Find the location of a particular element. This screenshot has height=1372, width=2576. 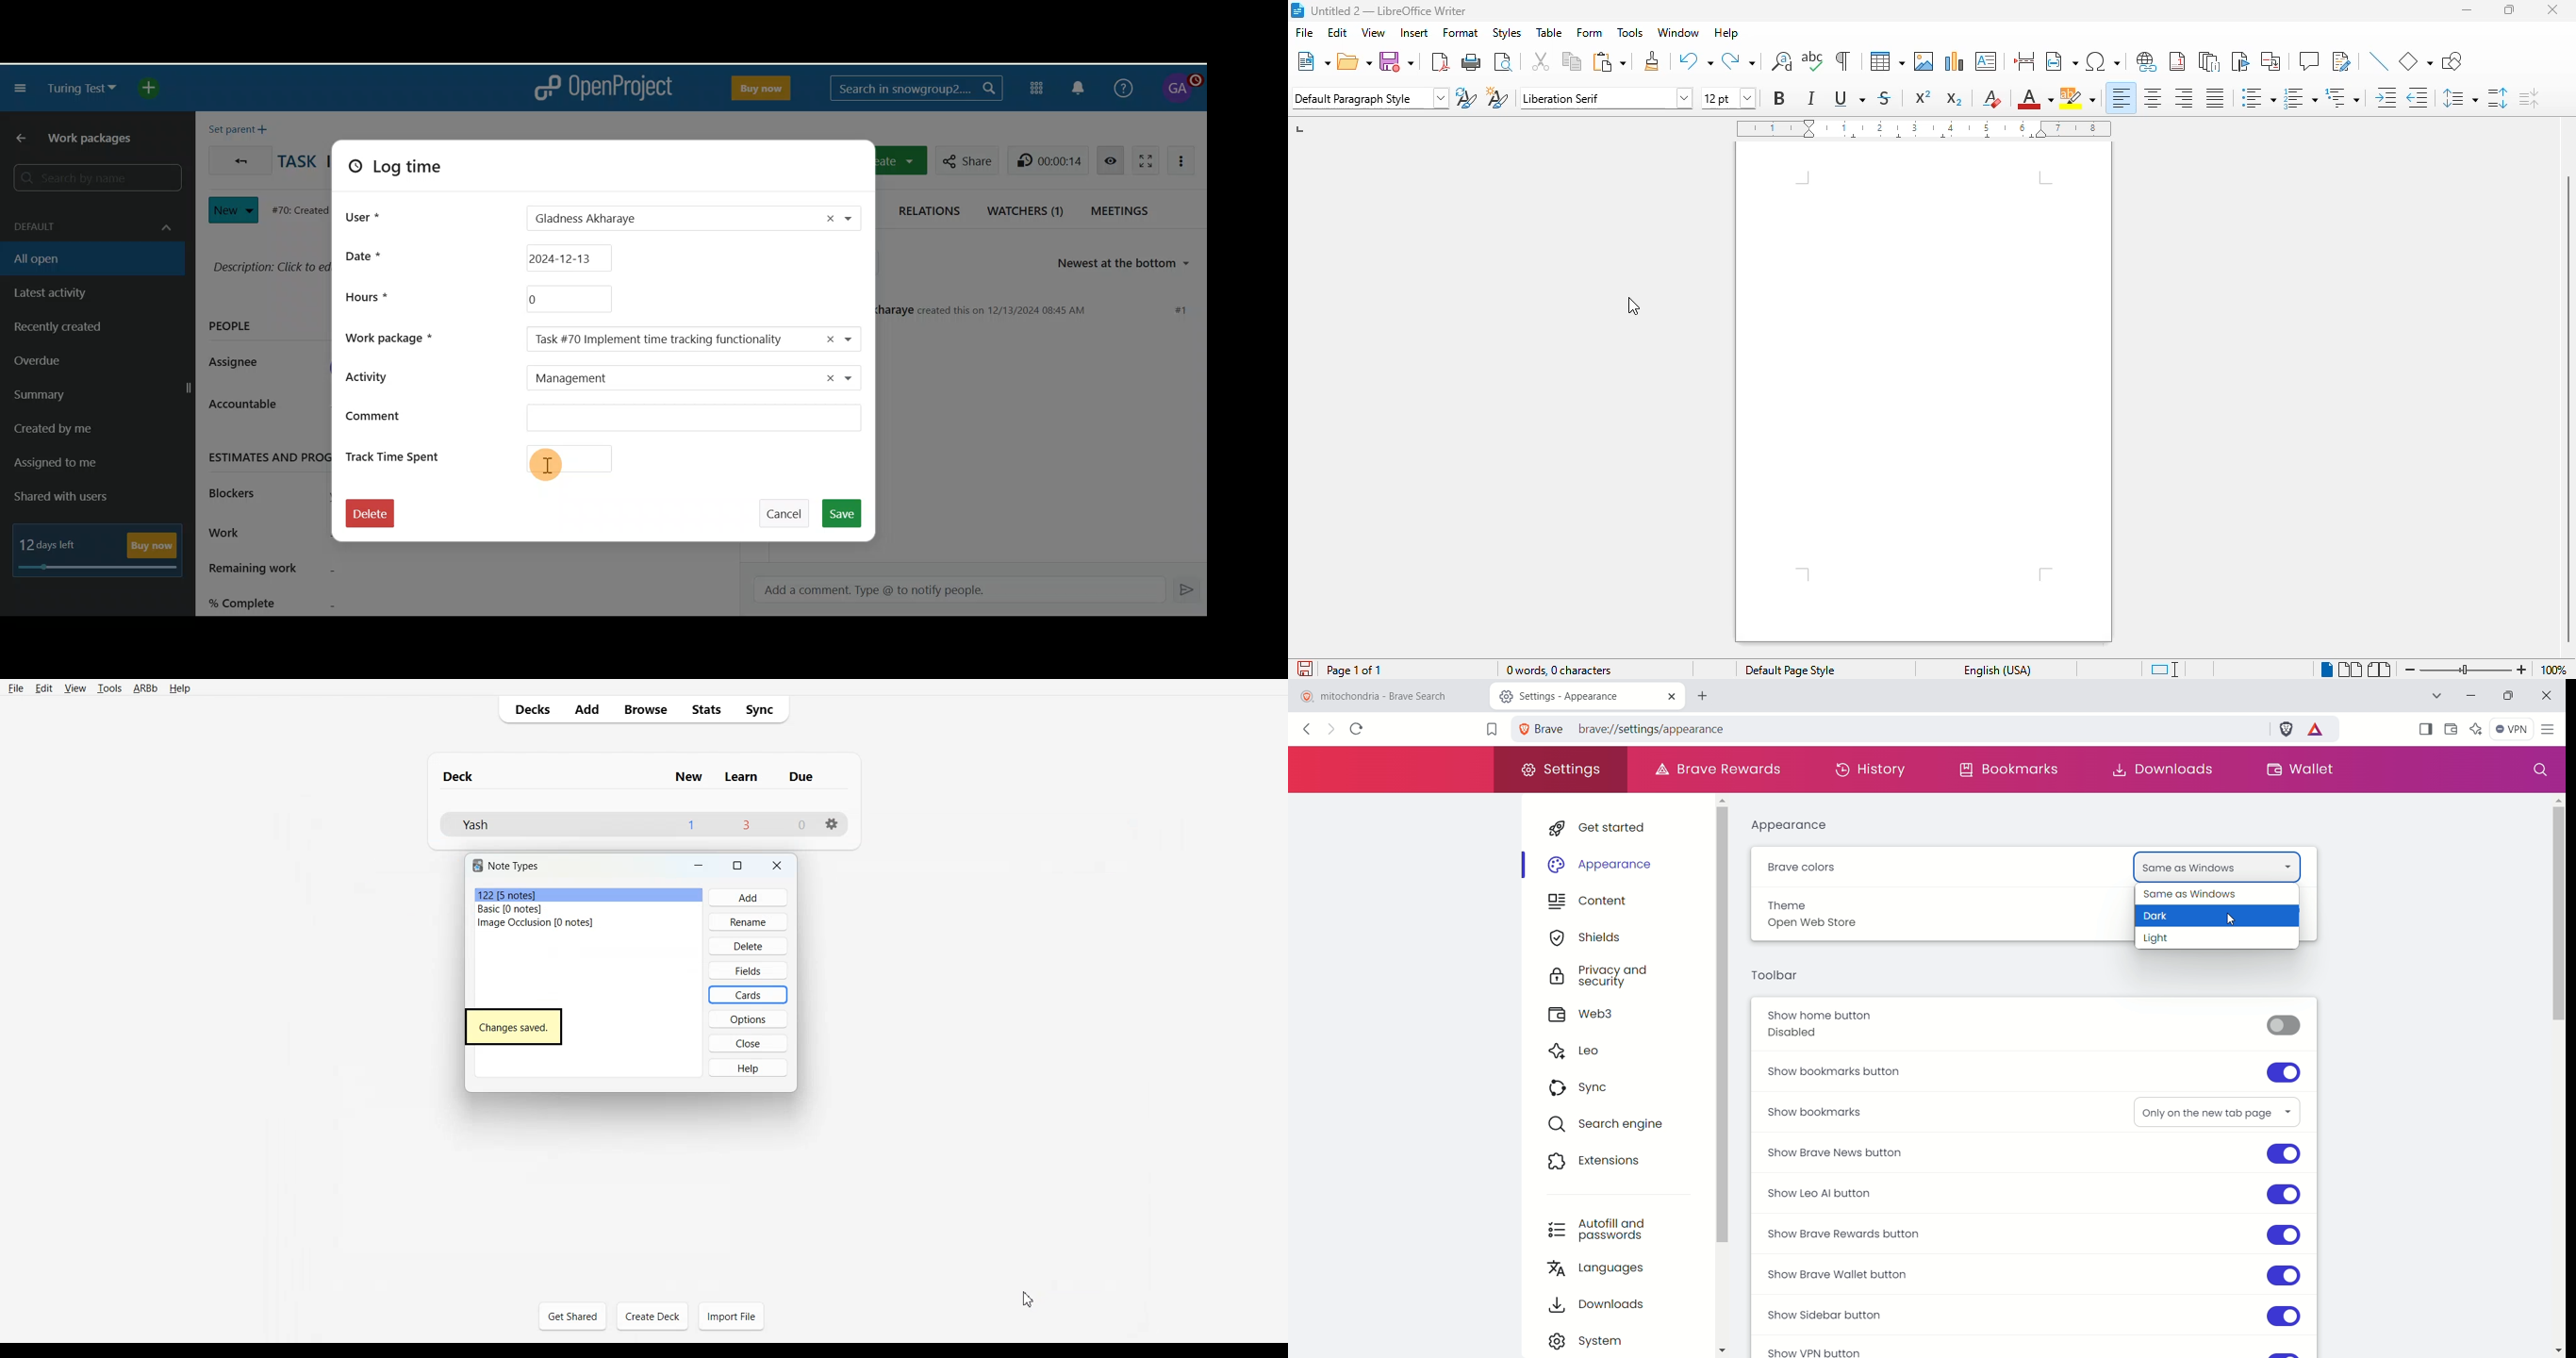

note details is located at coordinates (534, 910).